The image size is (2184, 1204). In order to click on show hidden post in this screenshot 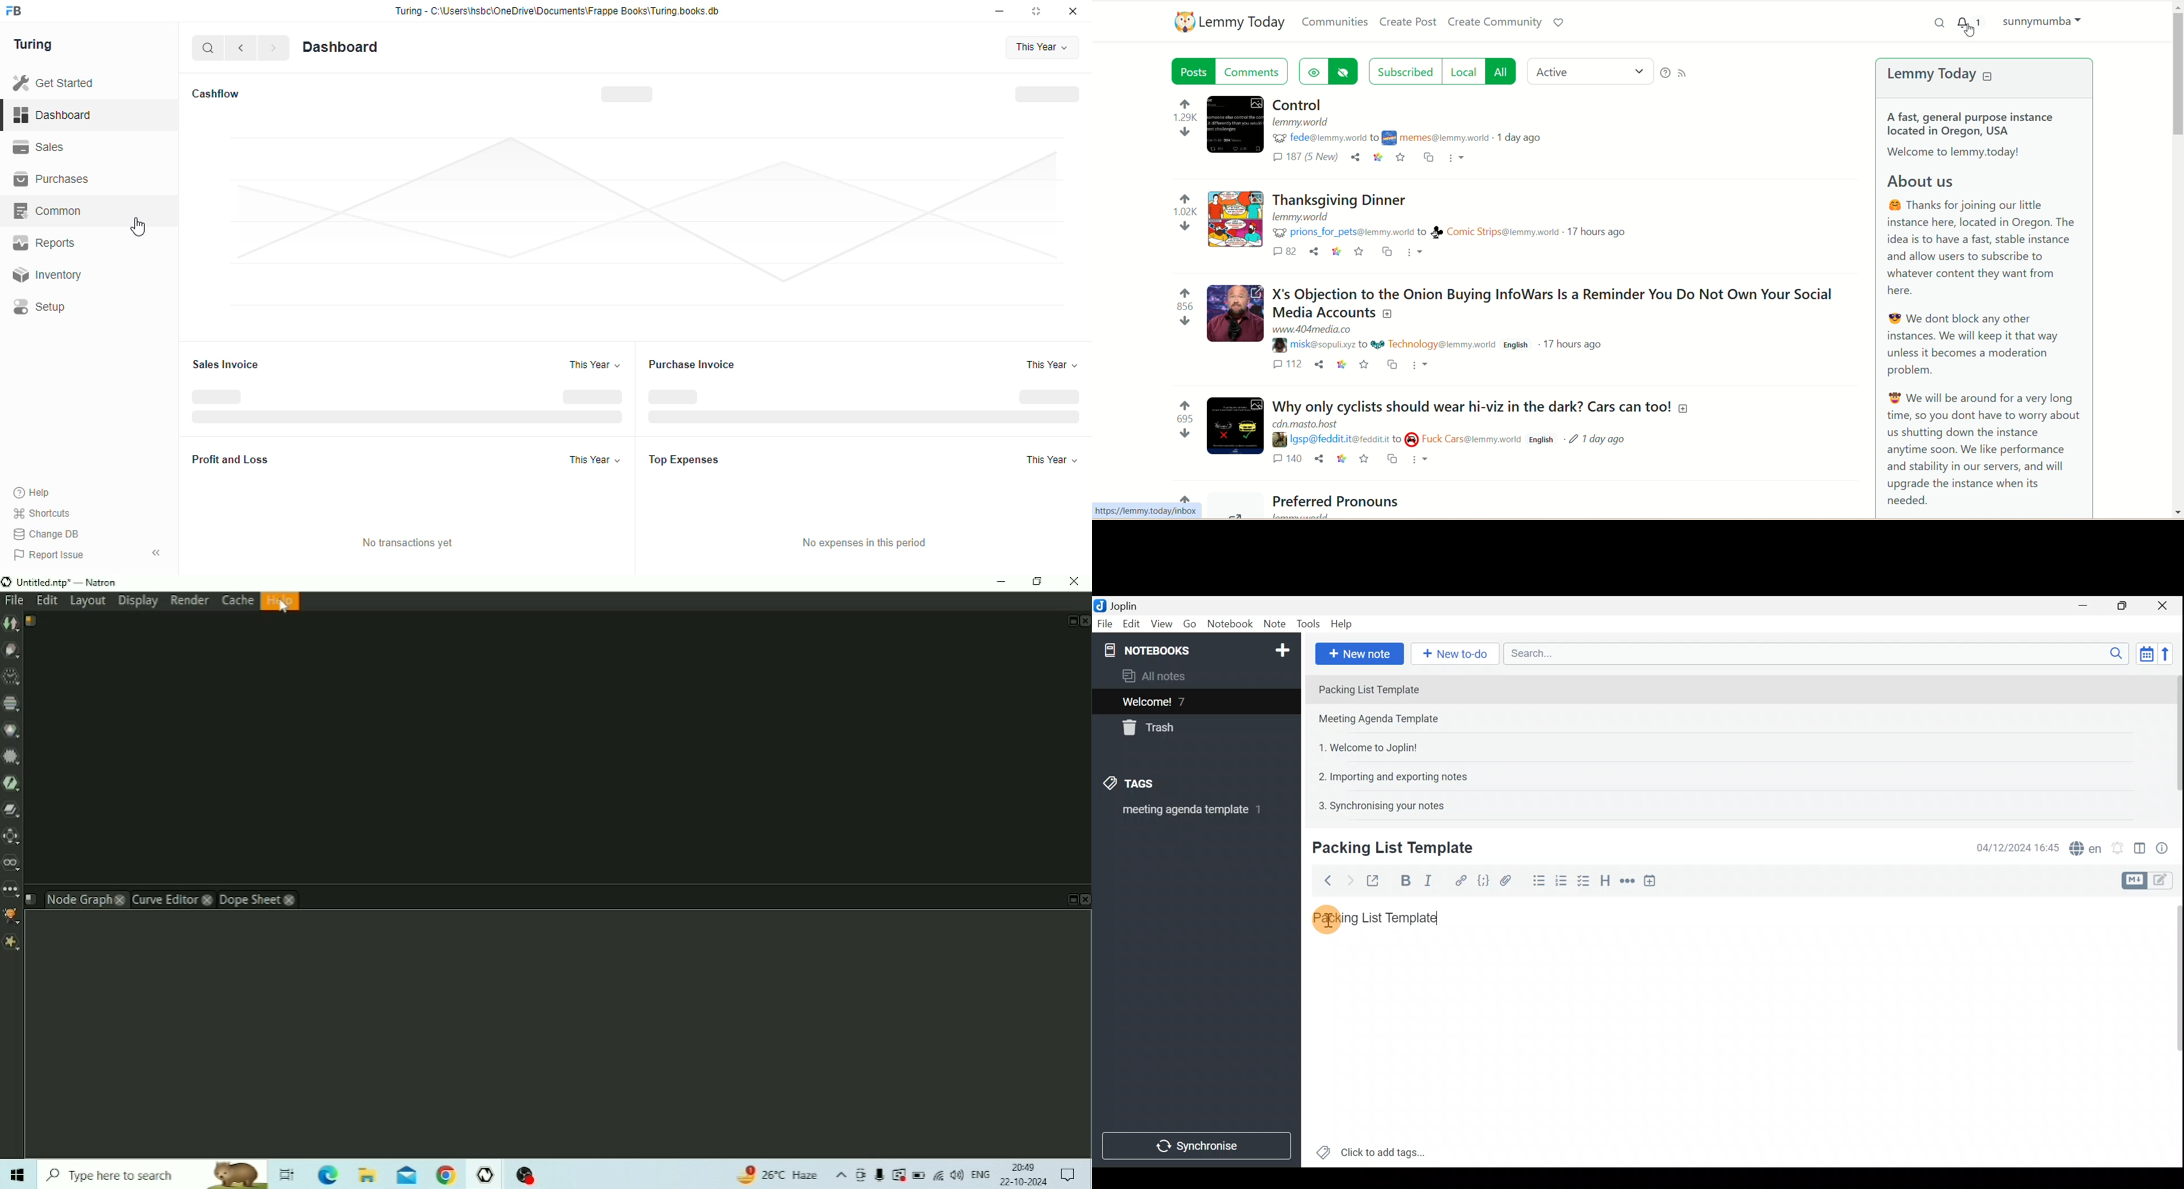, I will do `click(1312, 71)`.